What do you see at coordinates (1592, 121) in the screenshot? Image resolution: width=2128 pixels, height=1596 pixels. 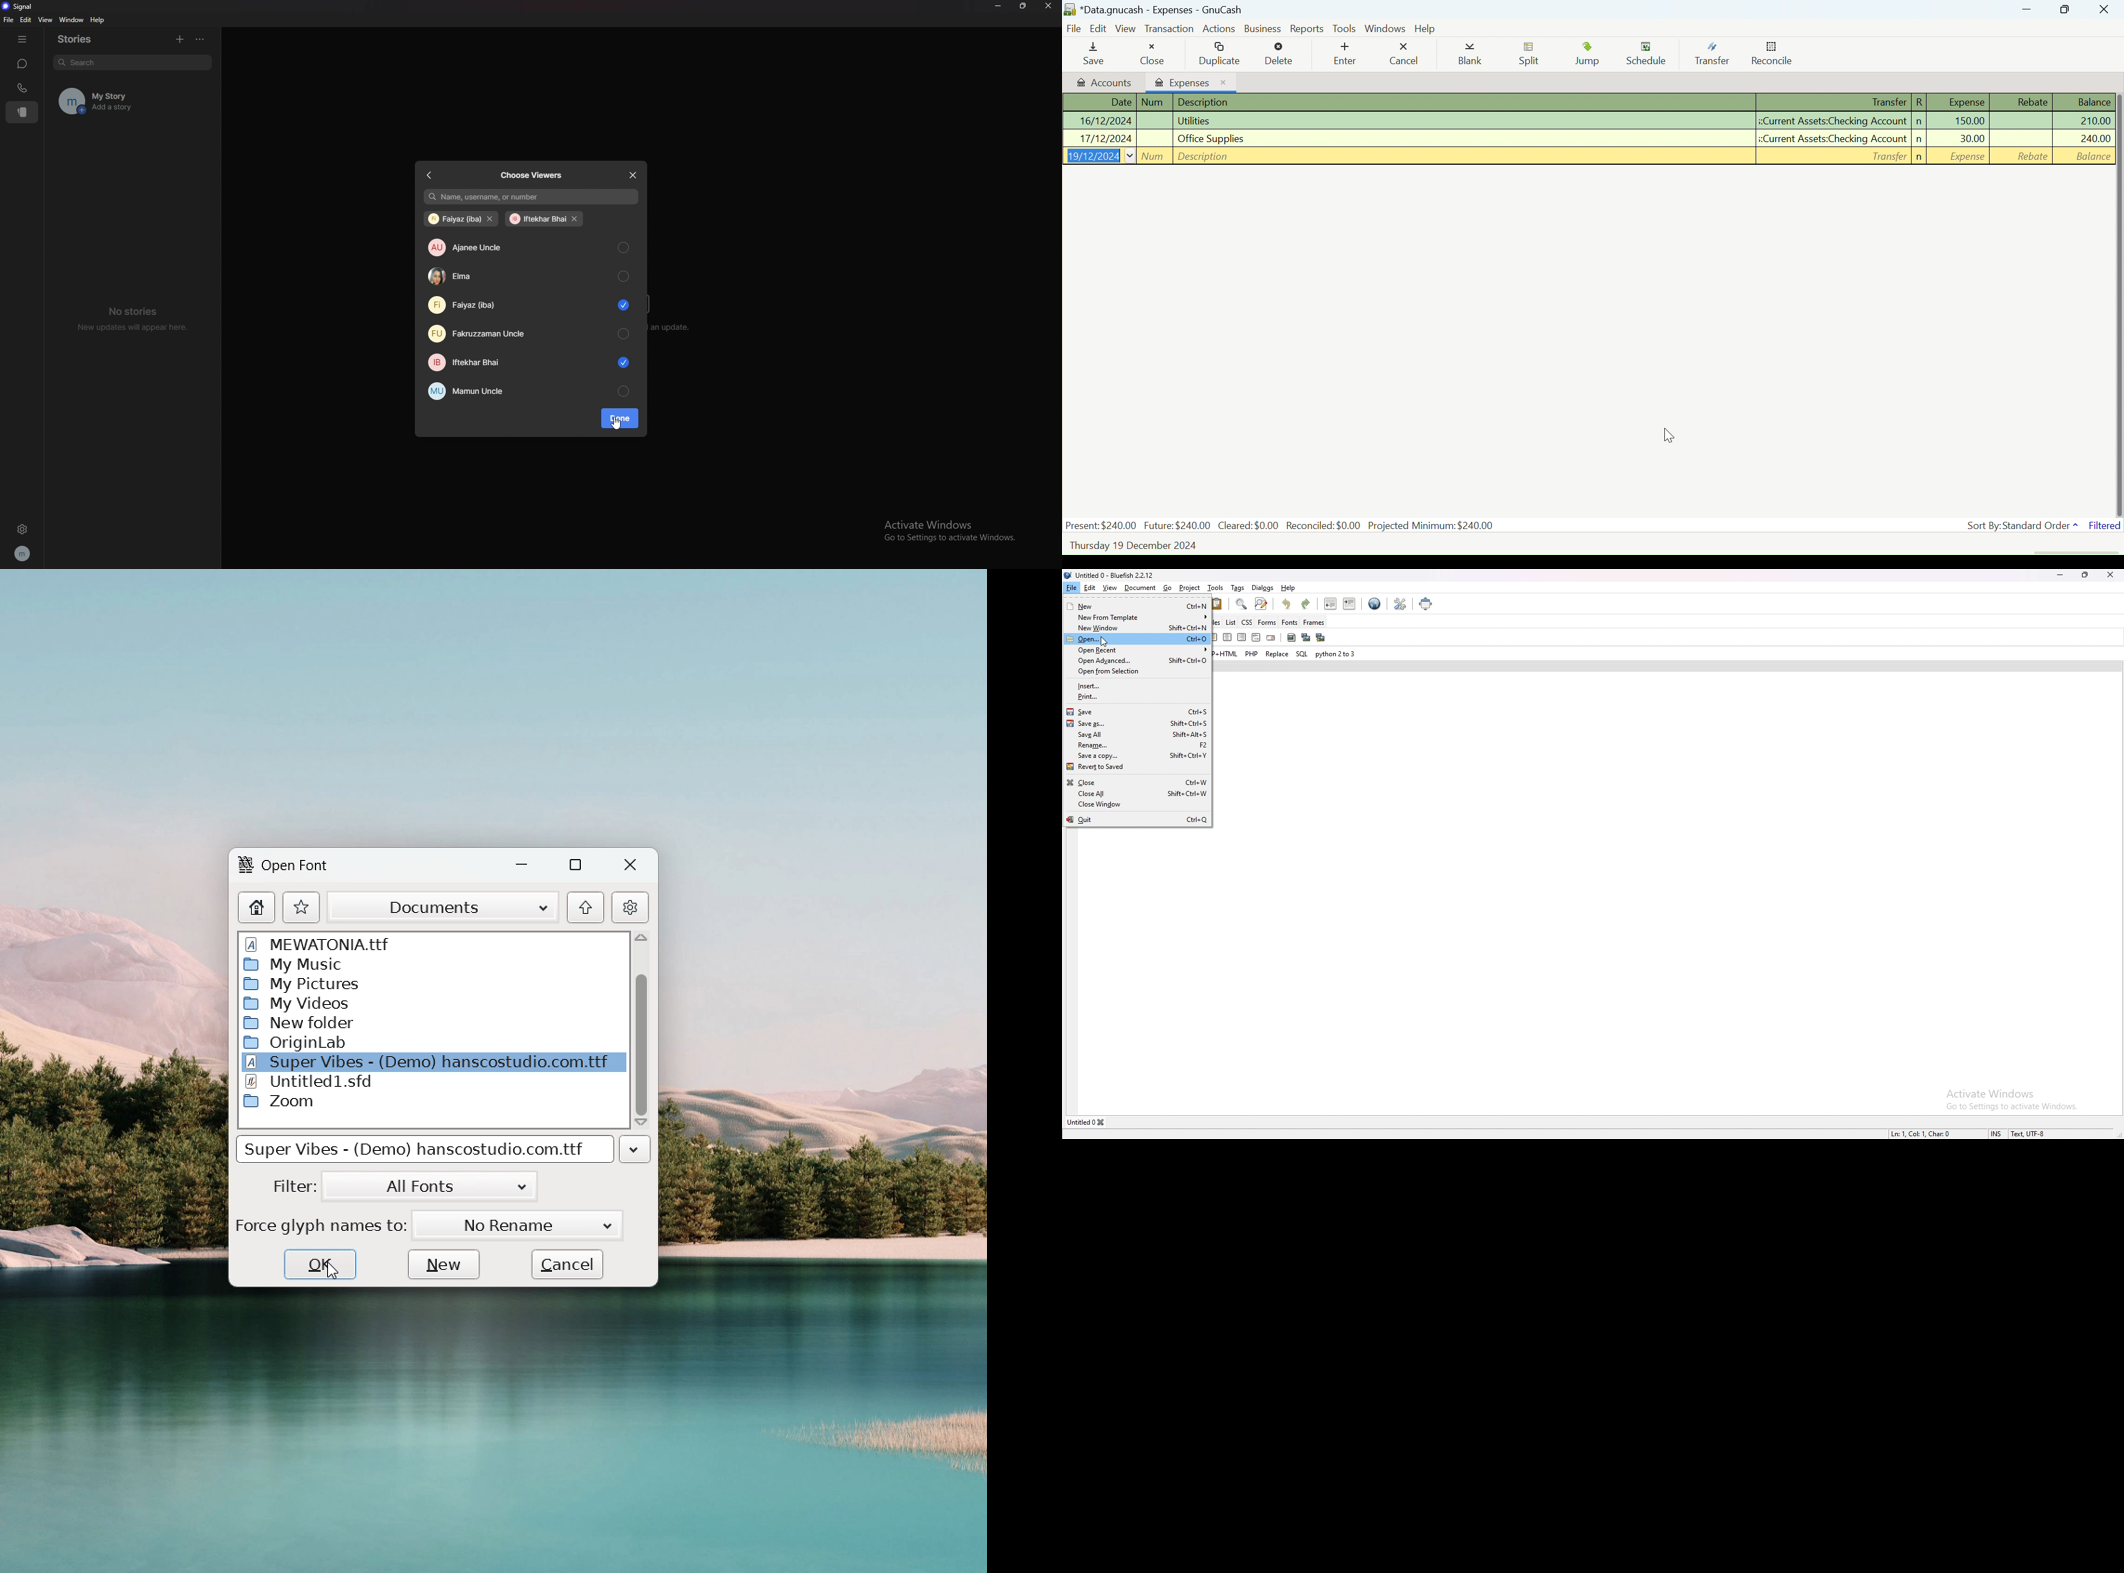 I see `Utilities Transaction` at bounding box center [1592, 121].